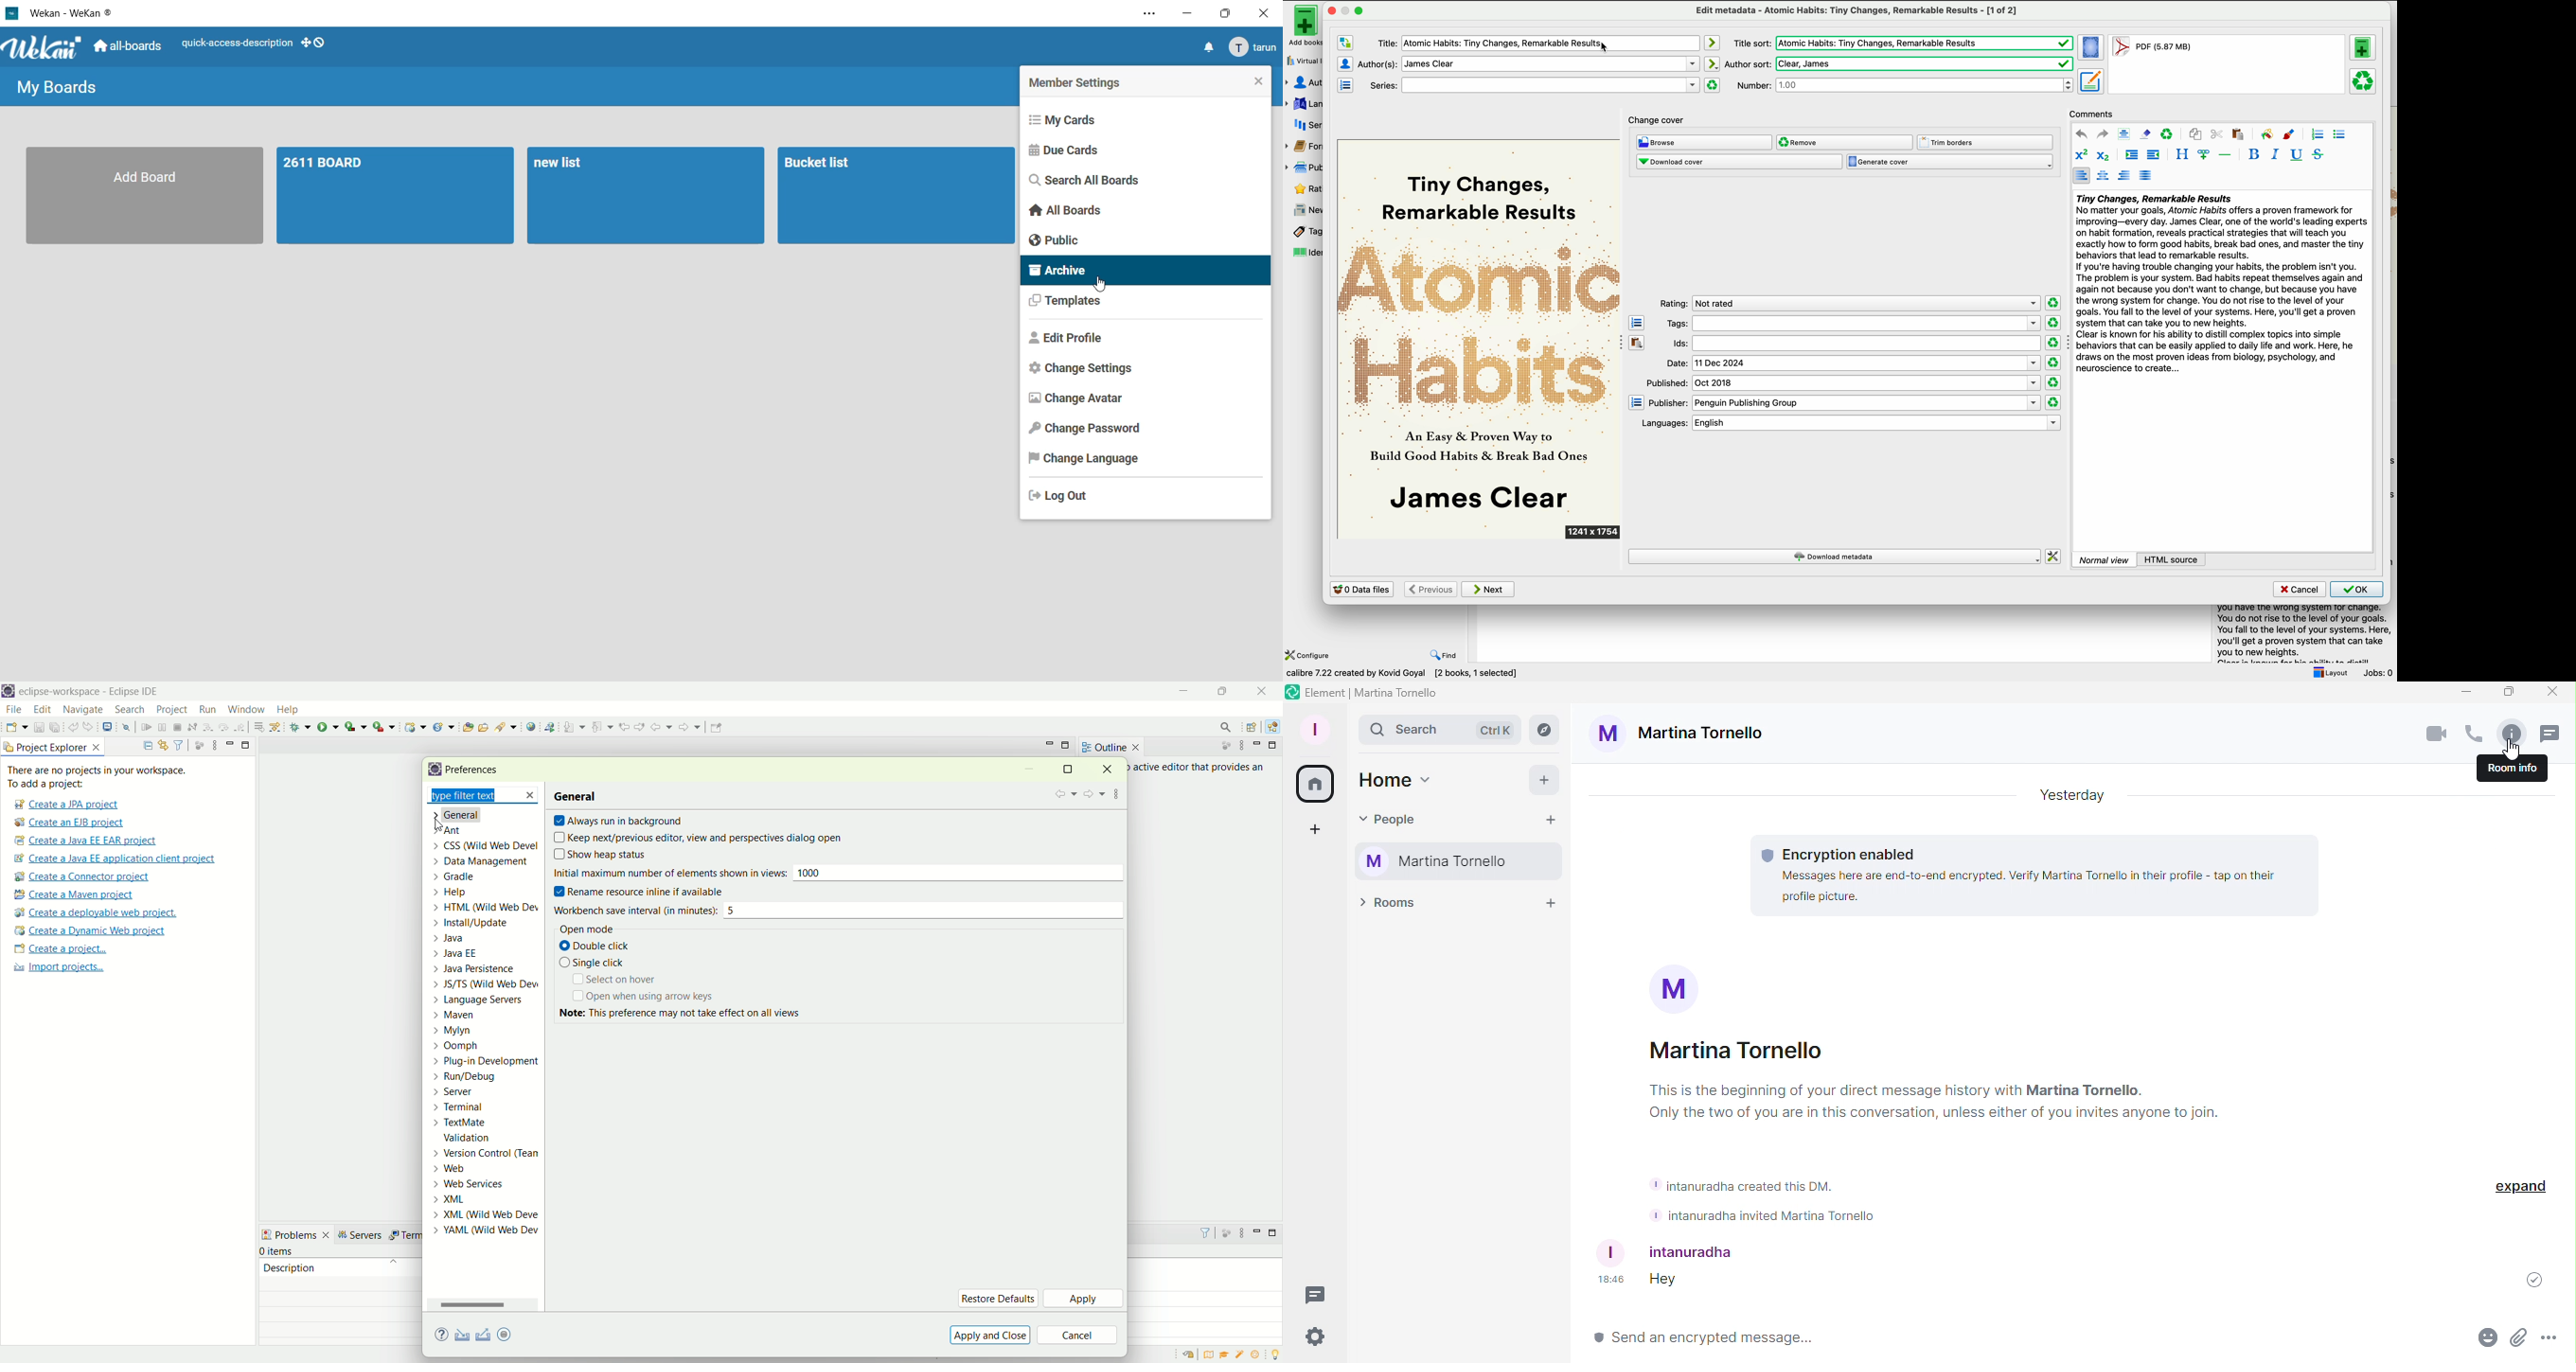 The image size is (2576, 1372). I want to click on paste the contents of the clipboard, so click(1637, 342).